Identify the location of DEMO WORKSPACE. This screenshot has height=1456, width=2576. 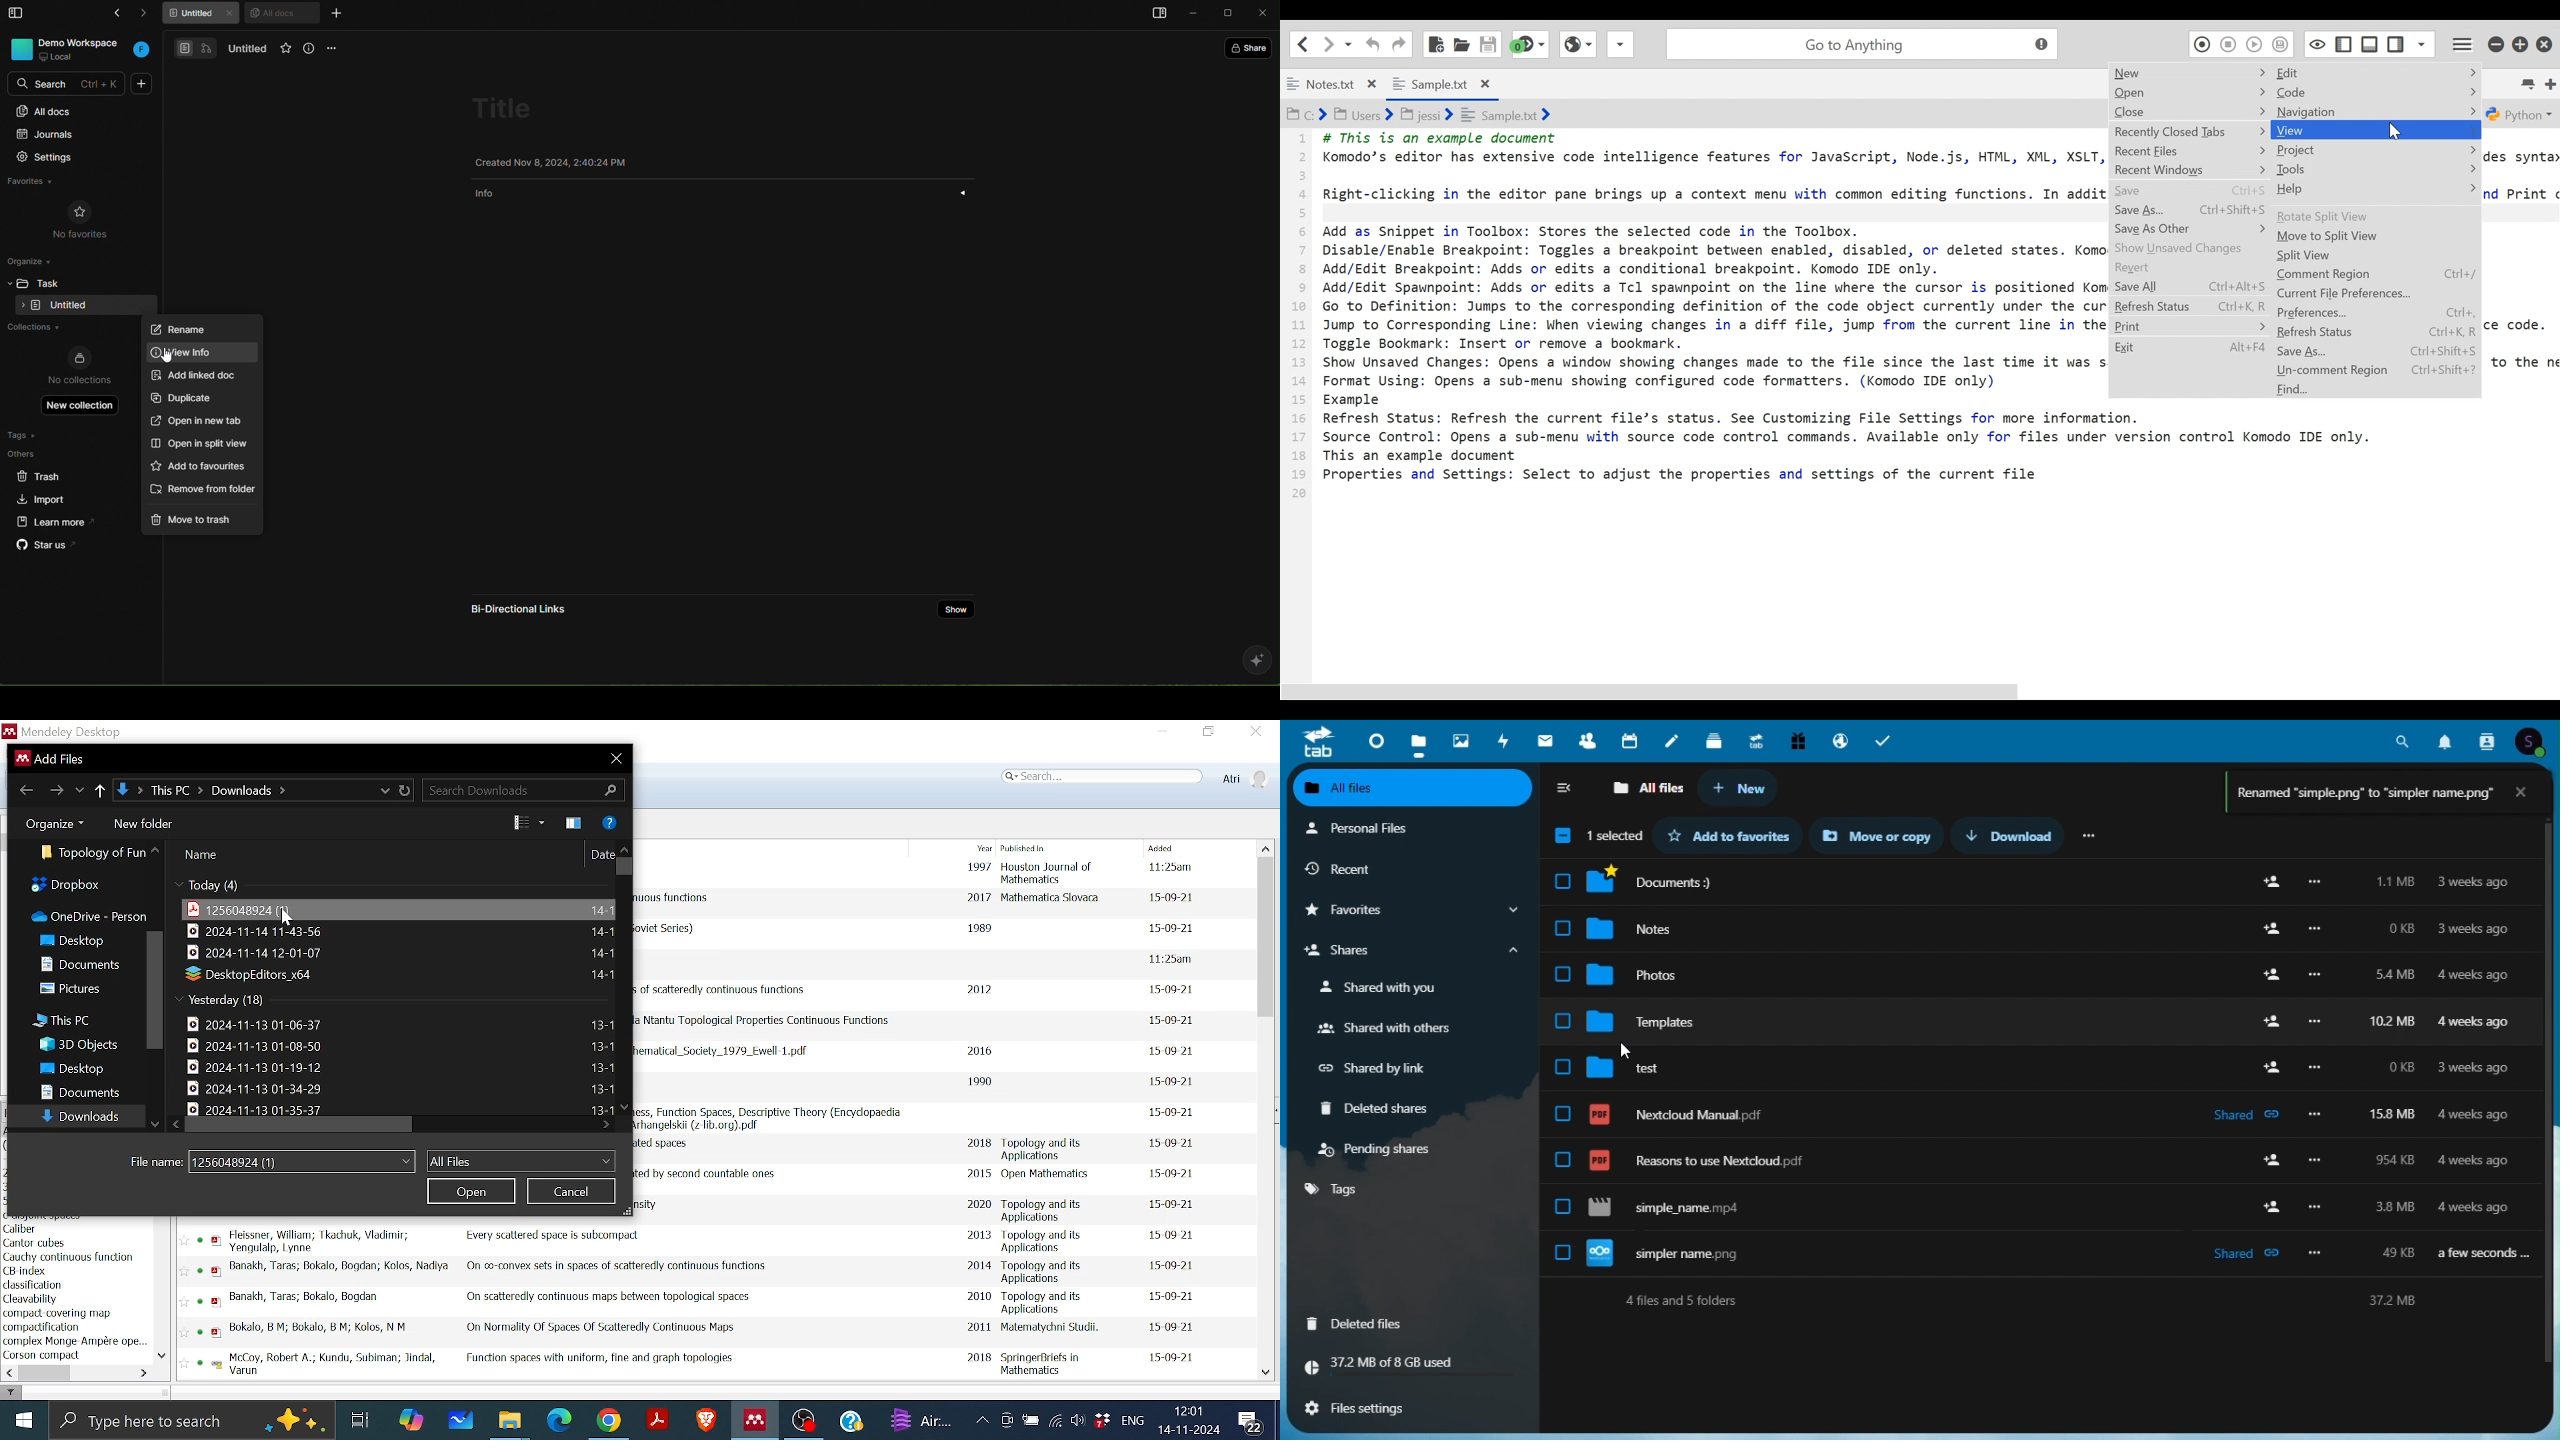
(82, 42).